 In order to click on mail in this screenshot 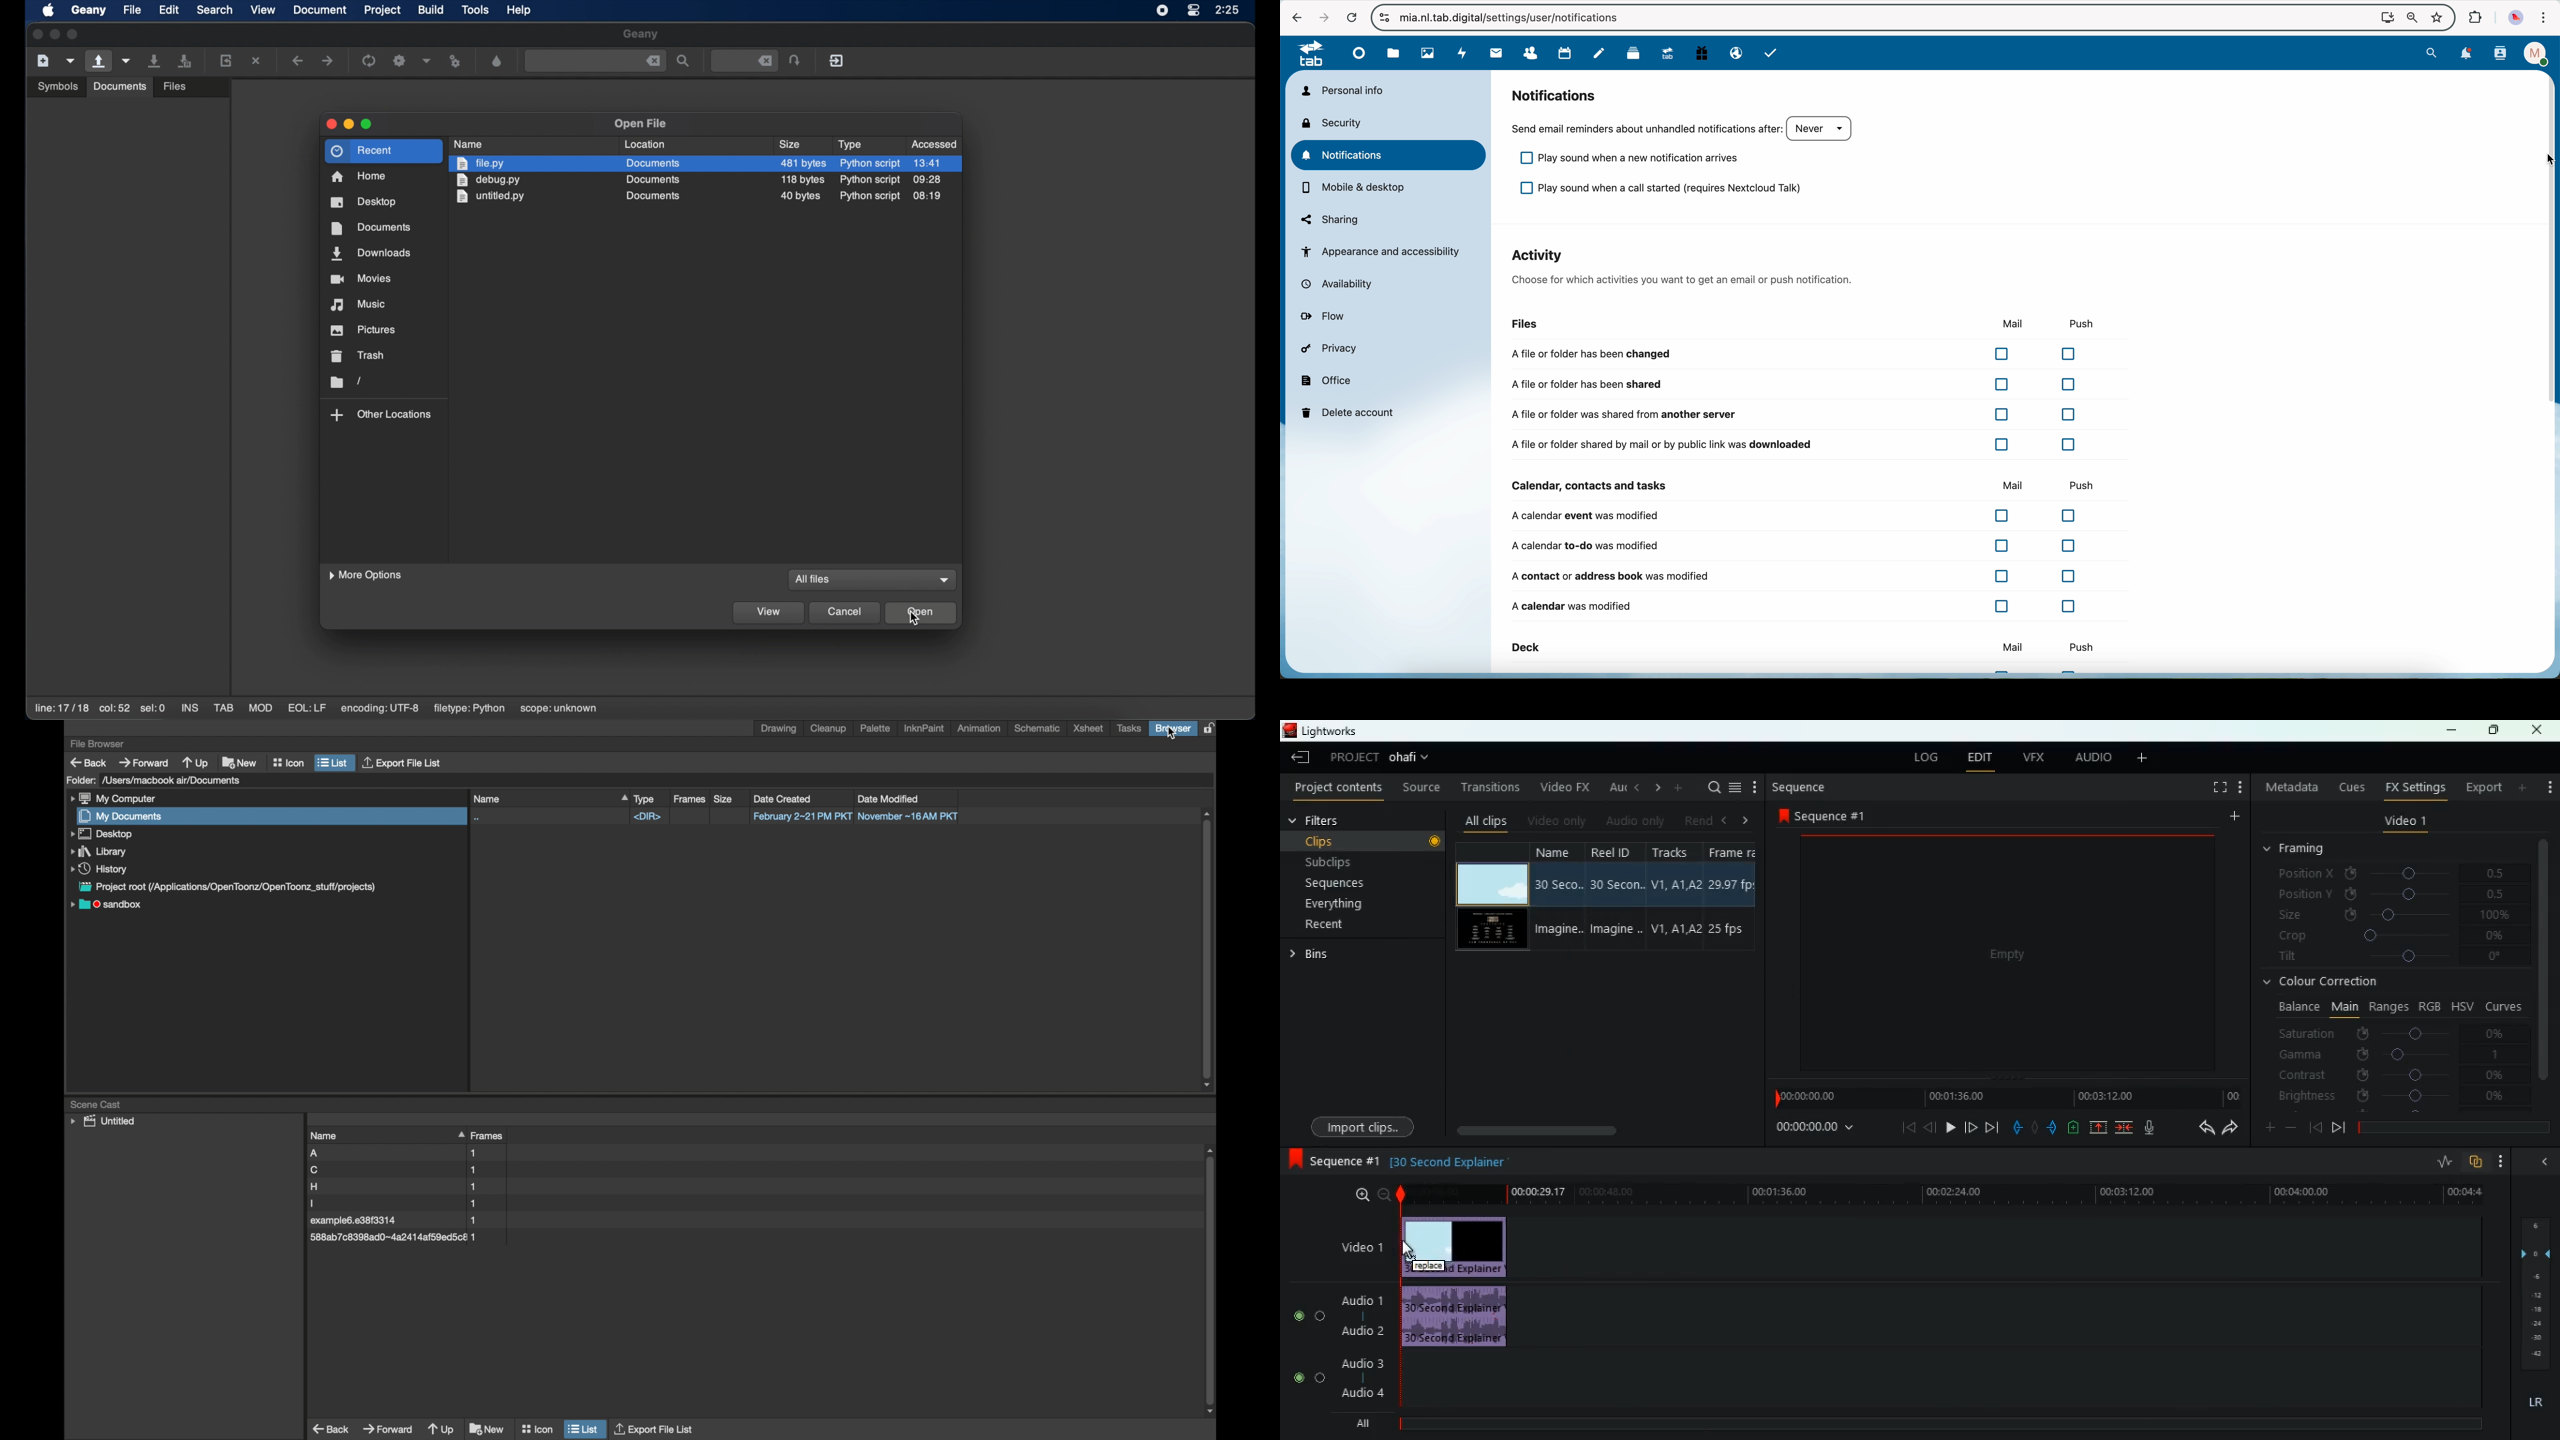, I will do `click(1494, 54)`.